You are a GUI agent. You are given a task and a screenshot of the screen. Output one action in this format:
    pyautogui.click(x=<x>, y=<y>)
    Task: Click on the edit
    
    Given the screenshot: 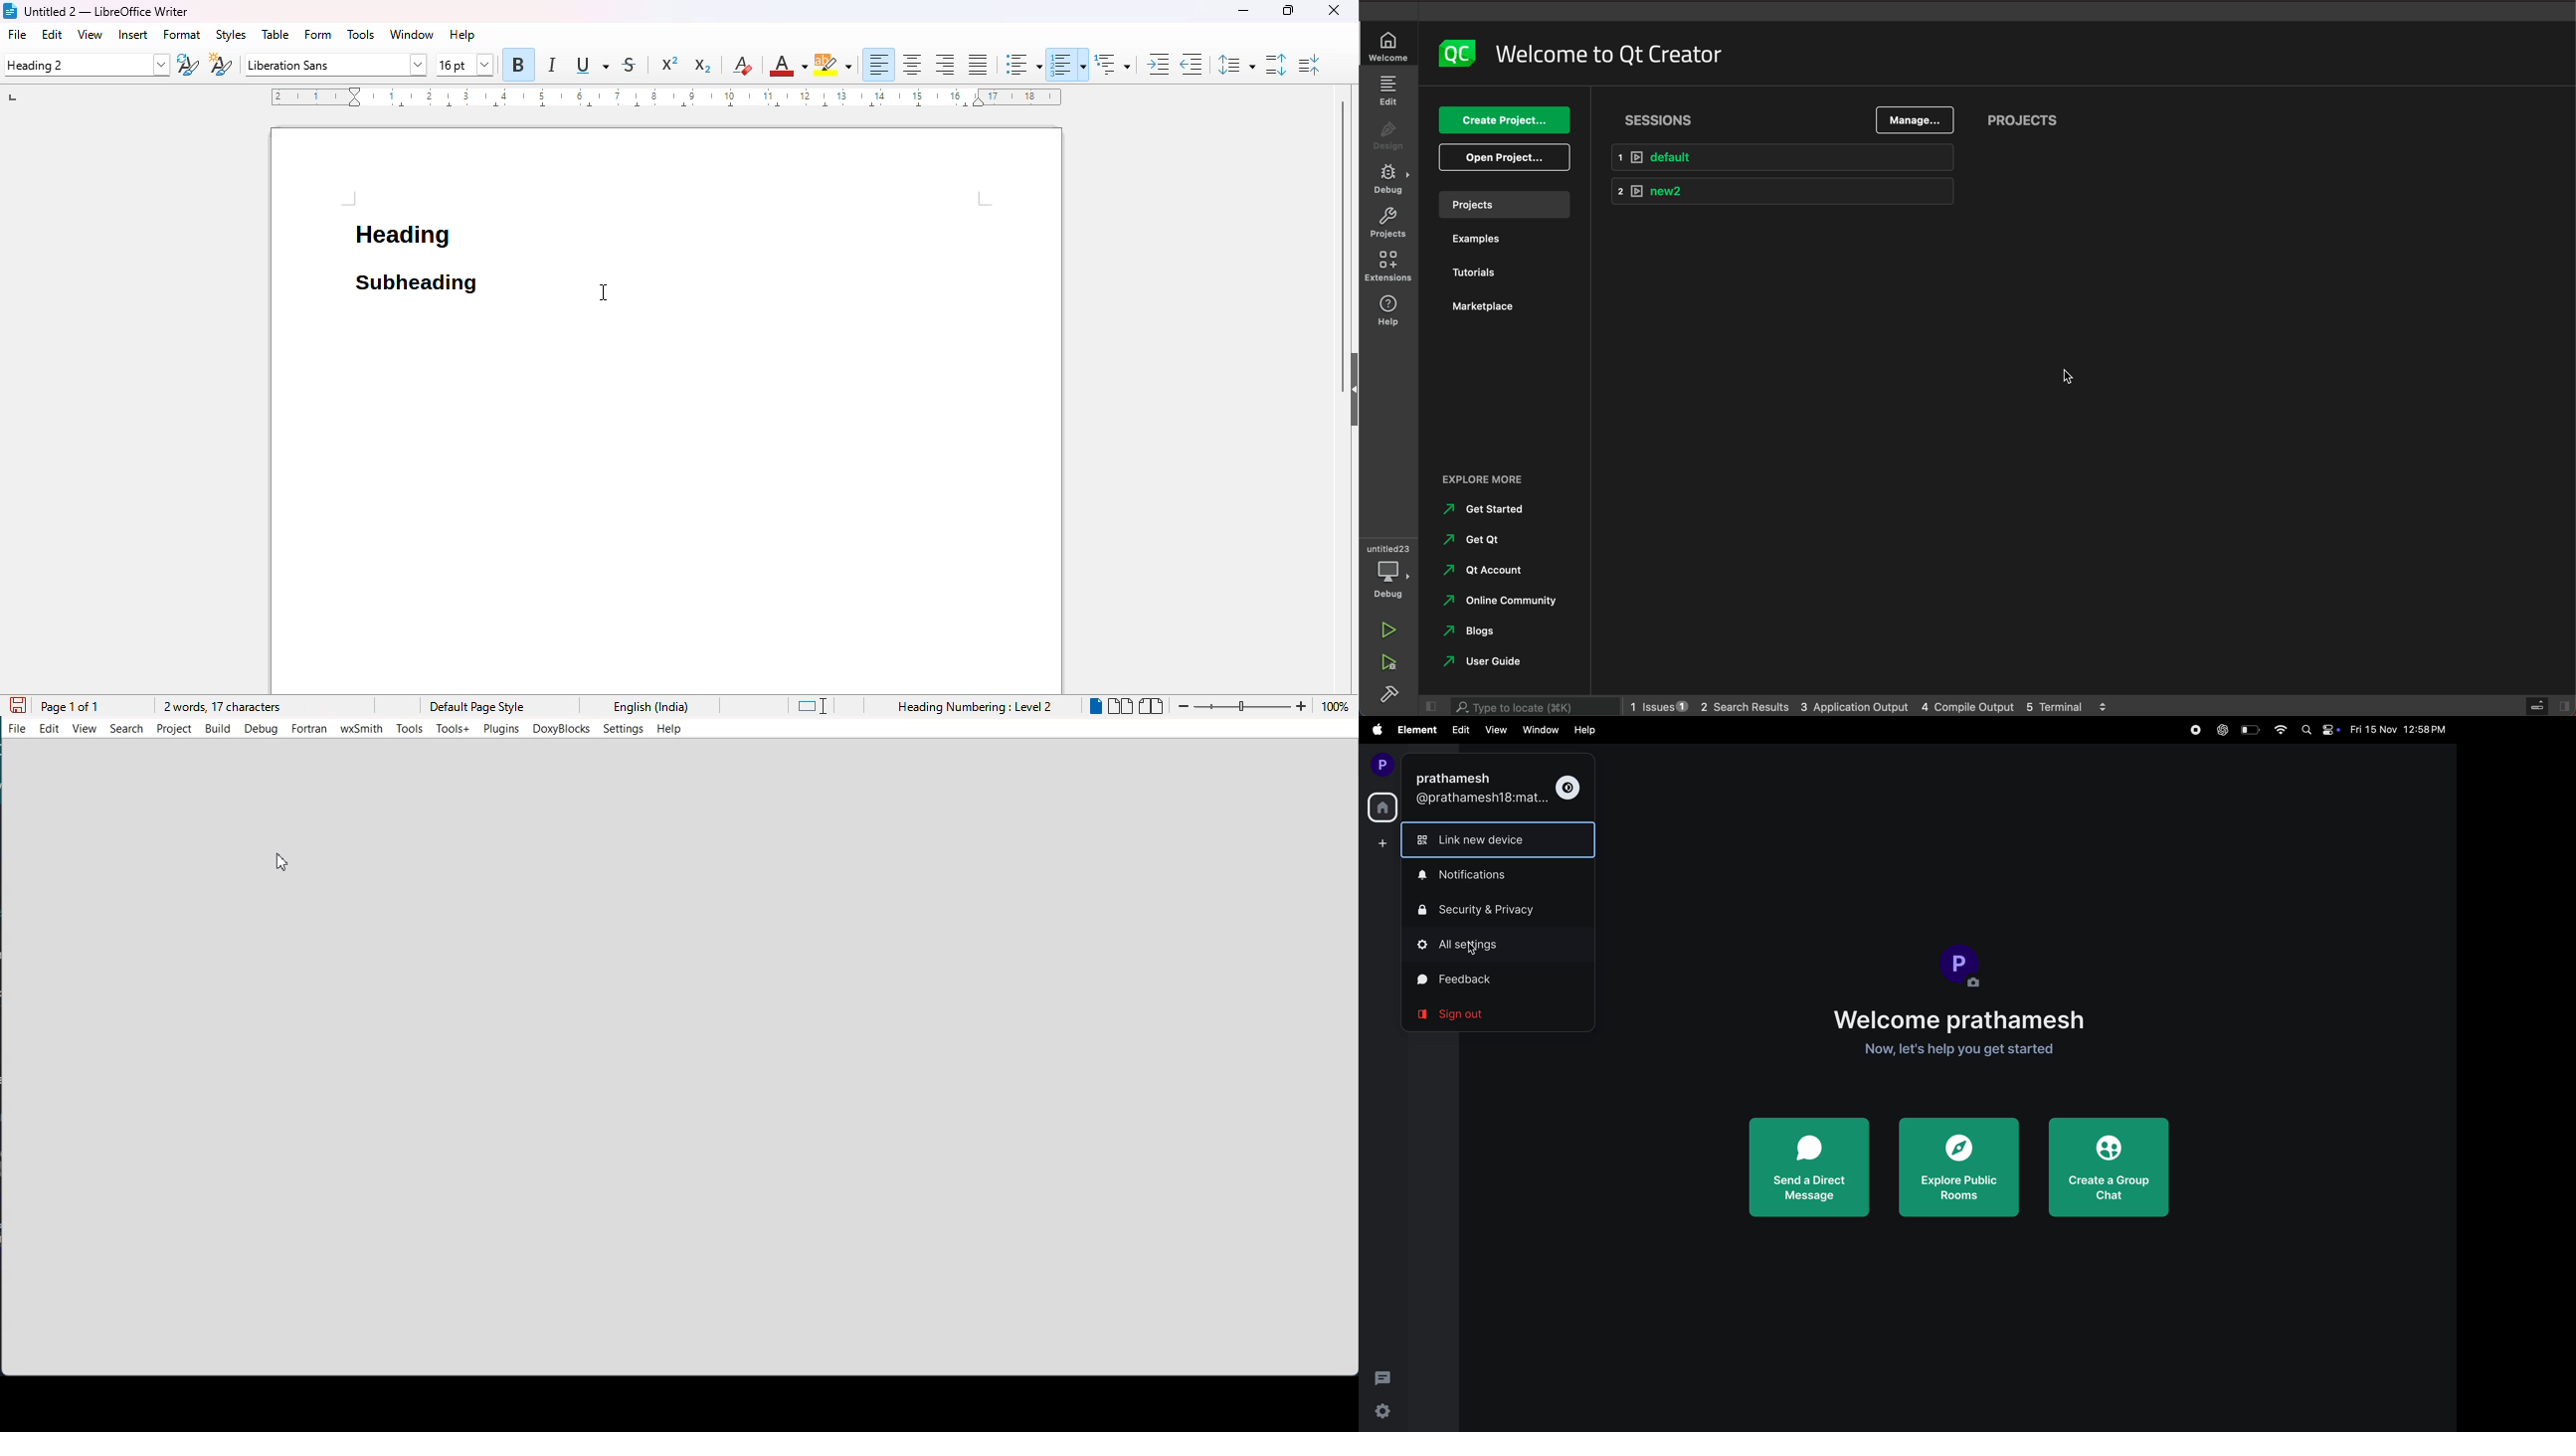 What is the action you would take?
    pyautogui.click(x=1389, y=92)
    